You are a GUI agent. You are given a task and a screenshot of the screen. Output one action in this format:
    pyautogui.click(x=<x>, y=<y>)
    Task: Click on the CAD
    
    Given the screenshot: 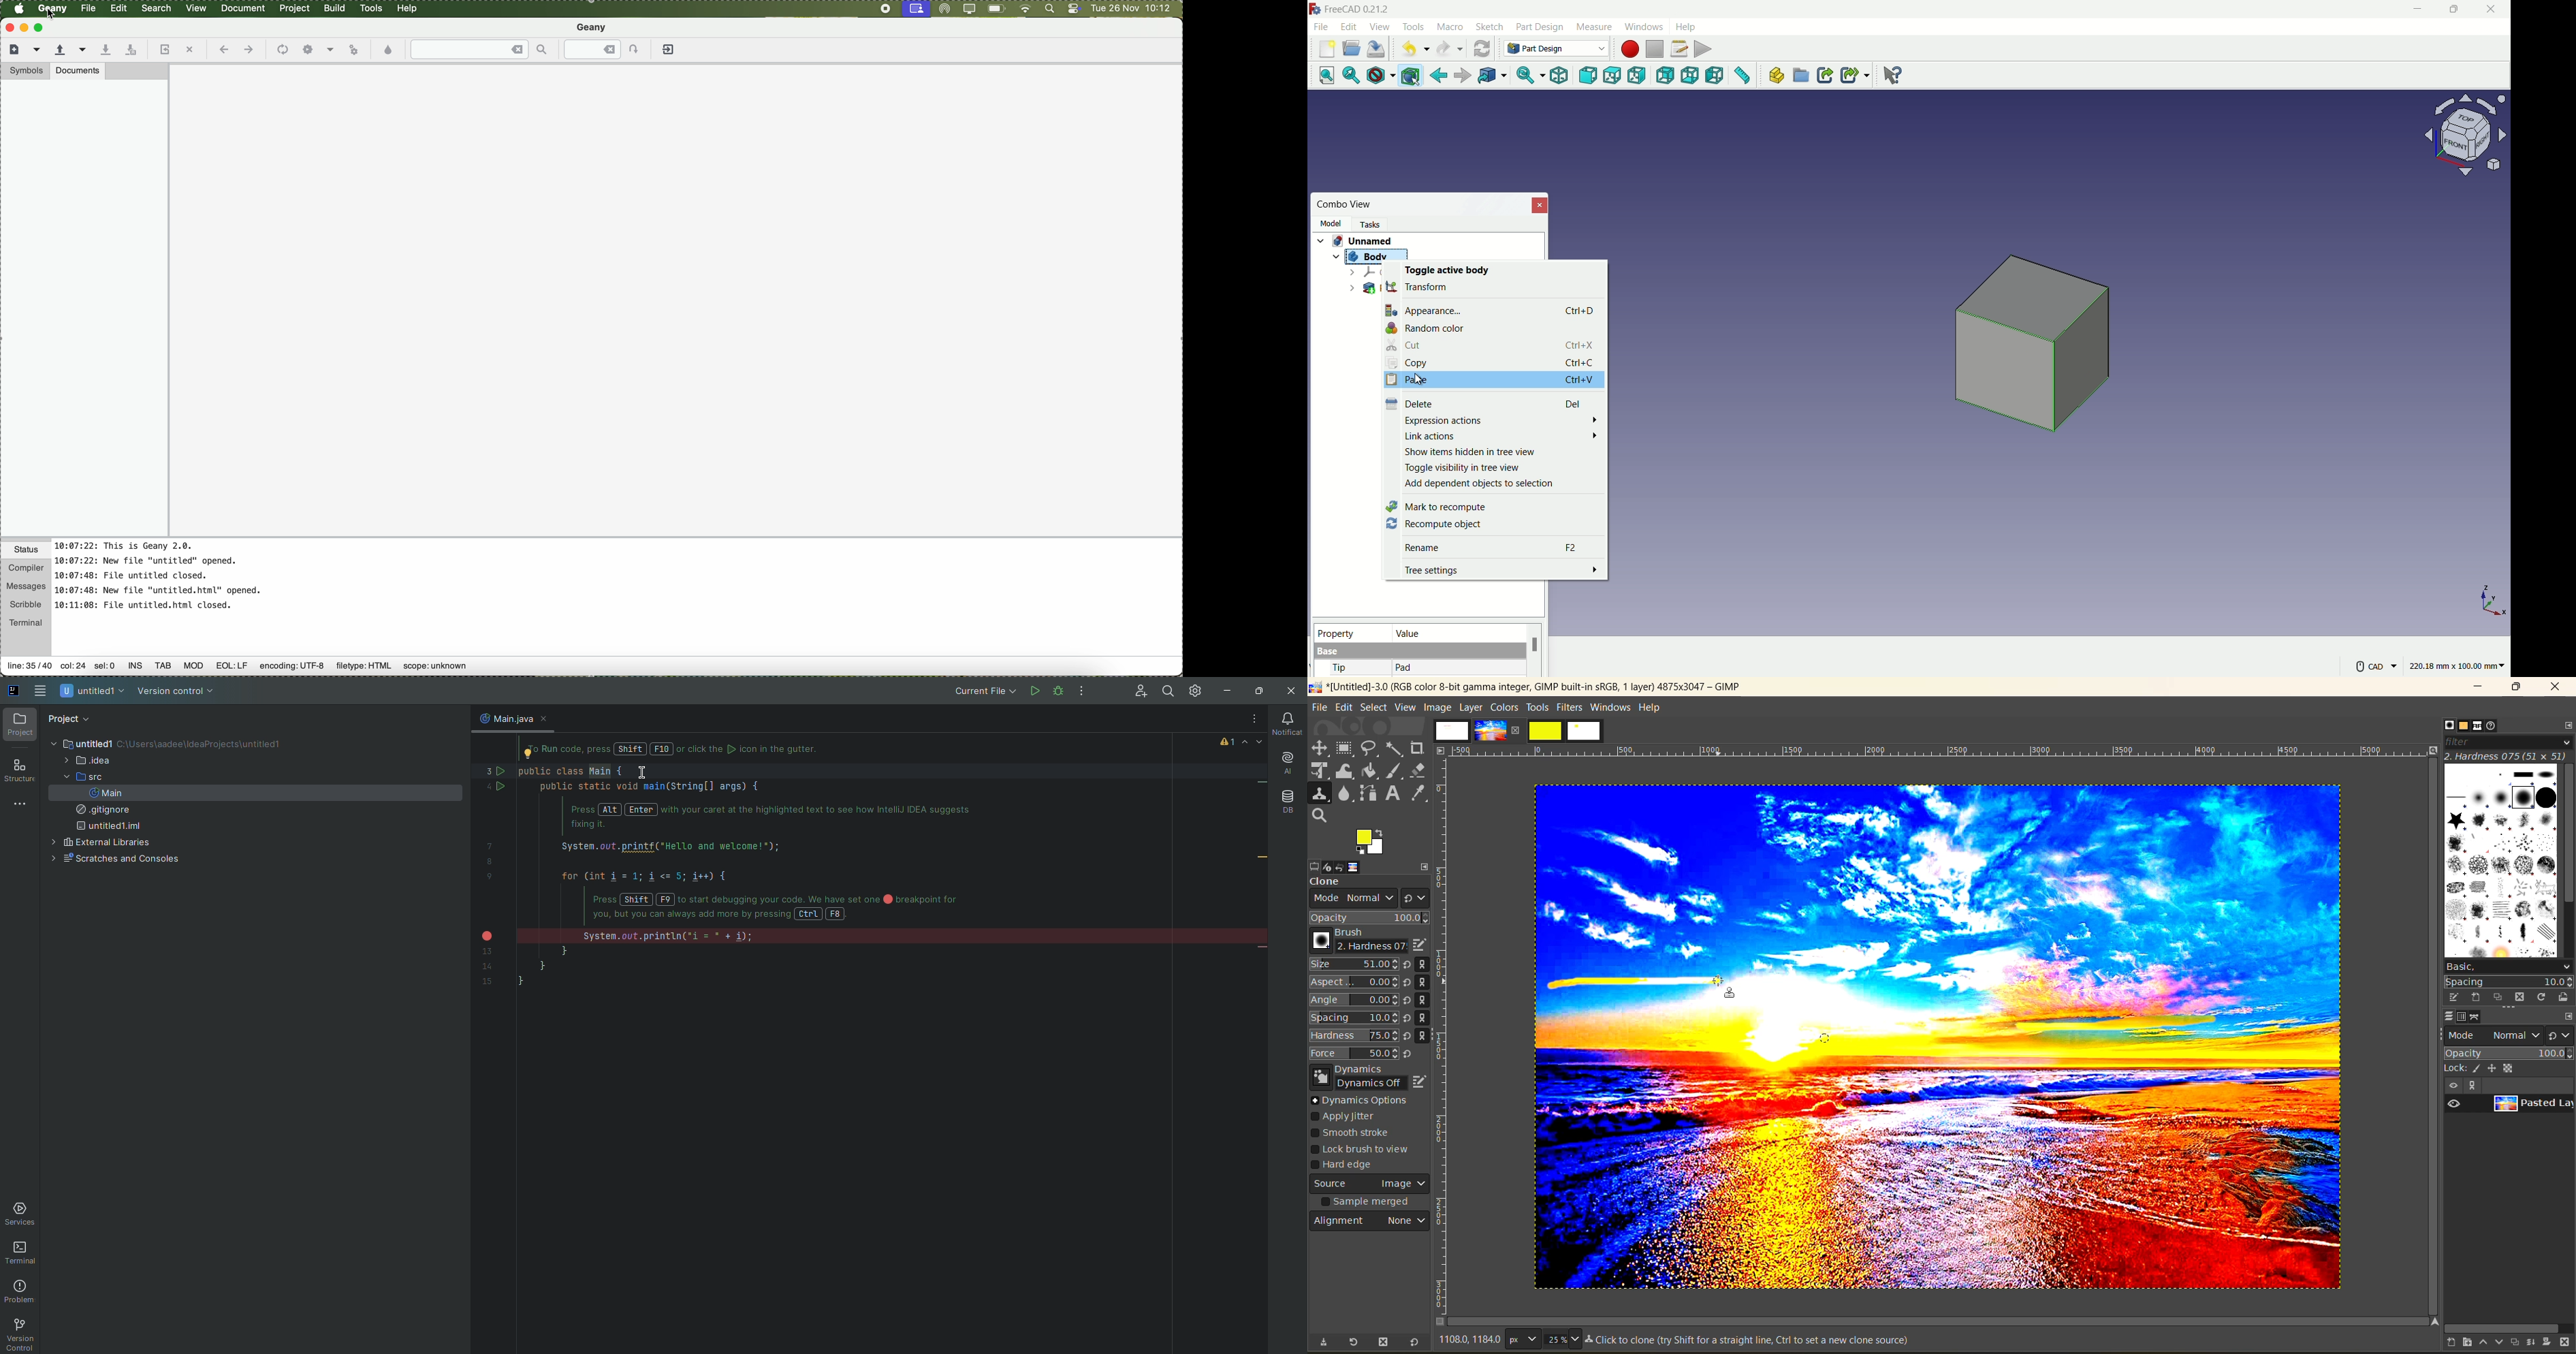 What is the action you would take?
    pyautogui.click(x=2375, y=665)
    